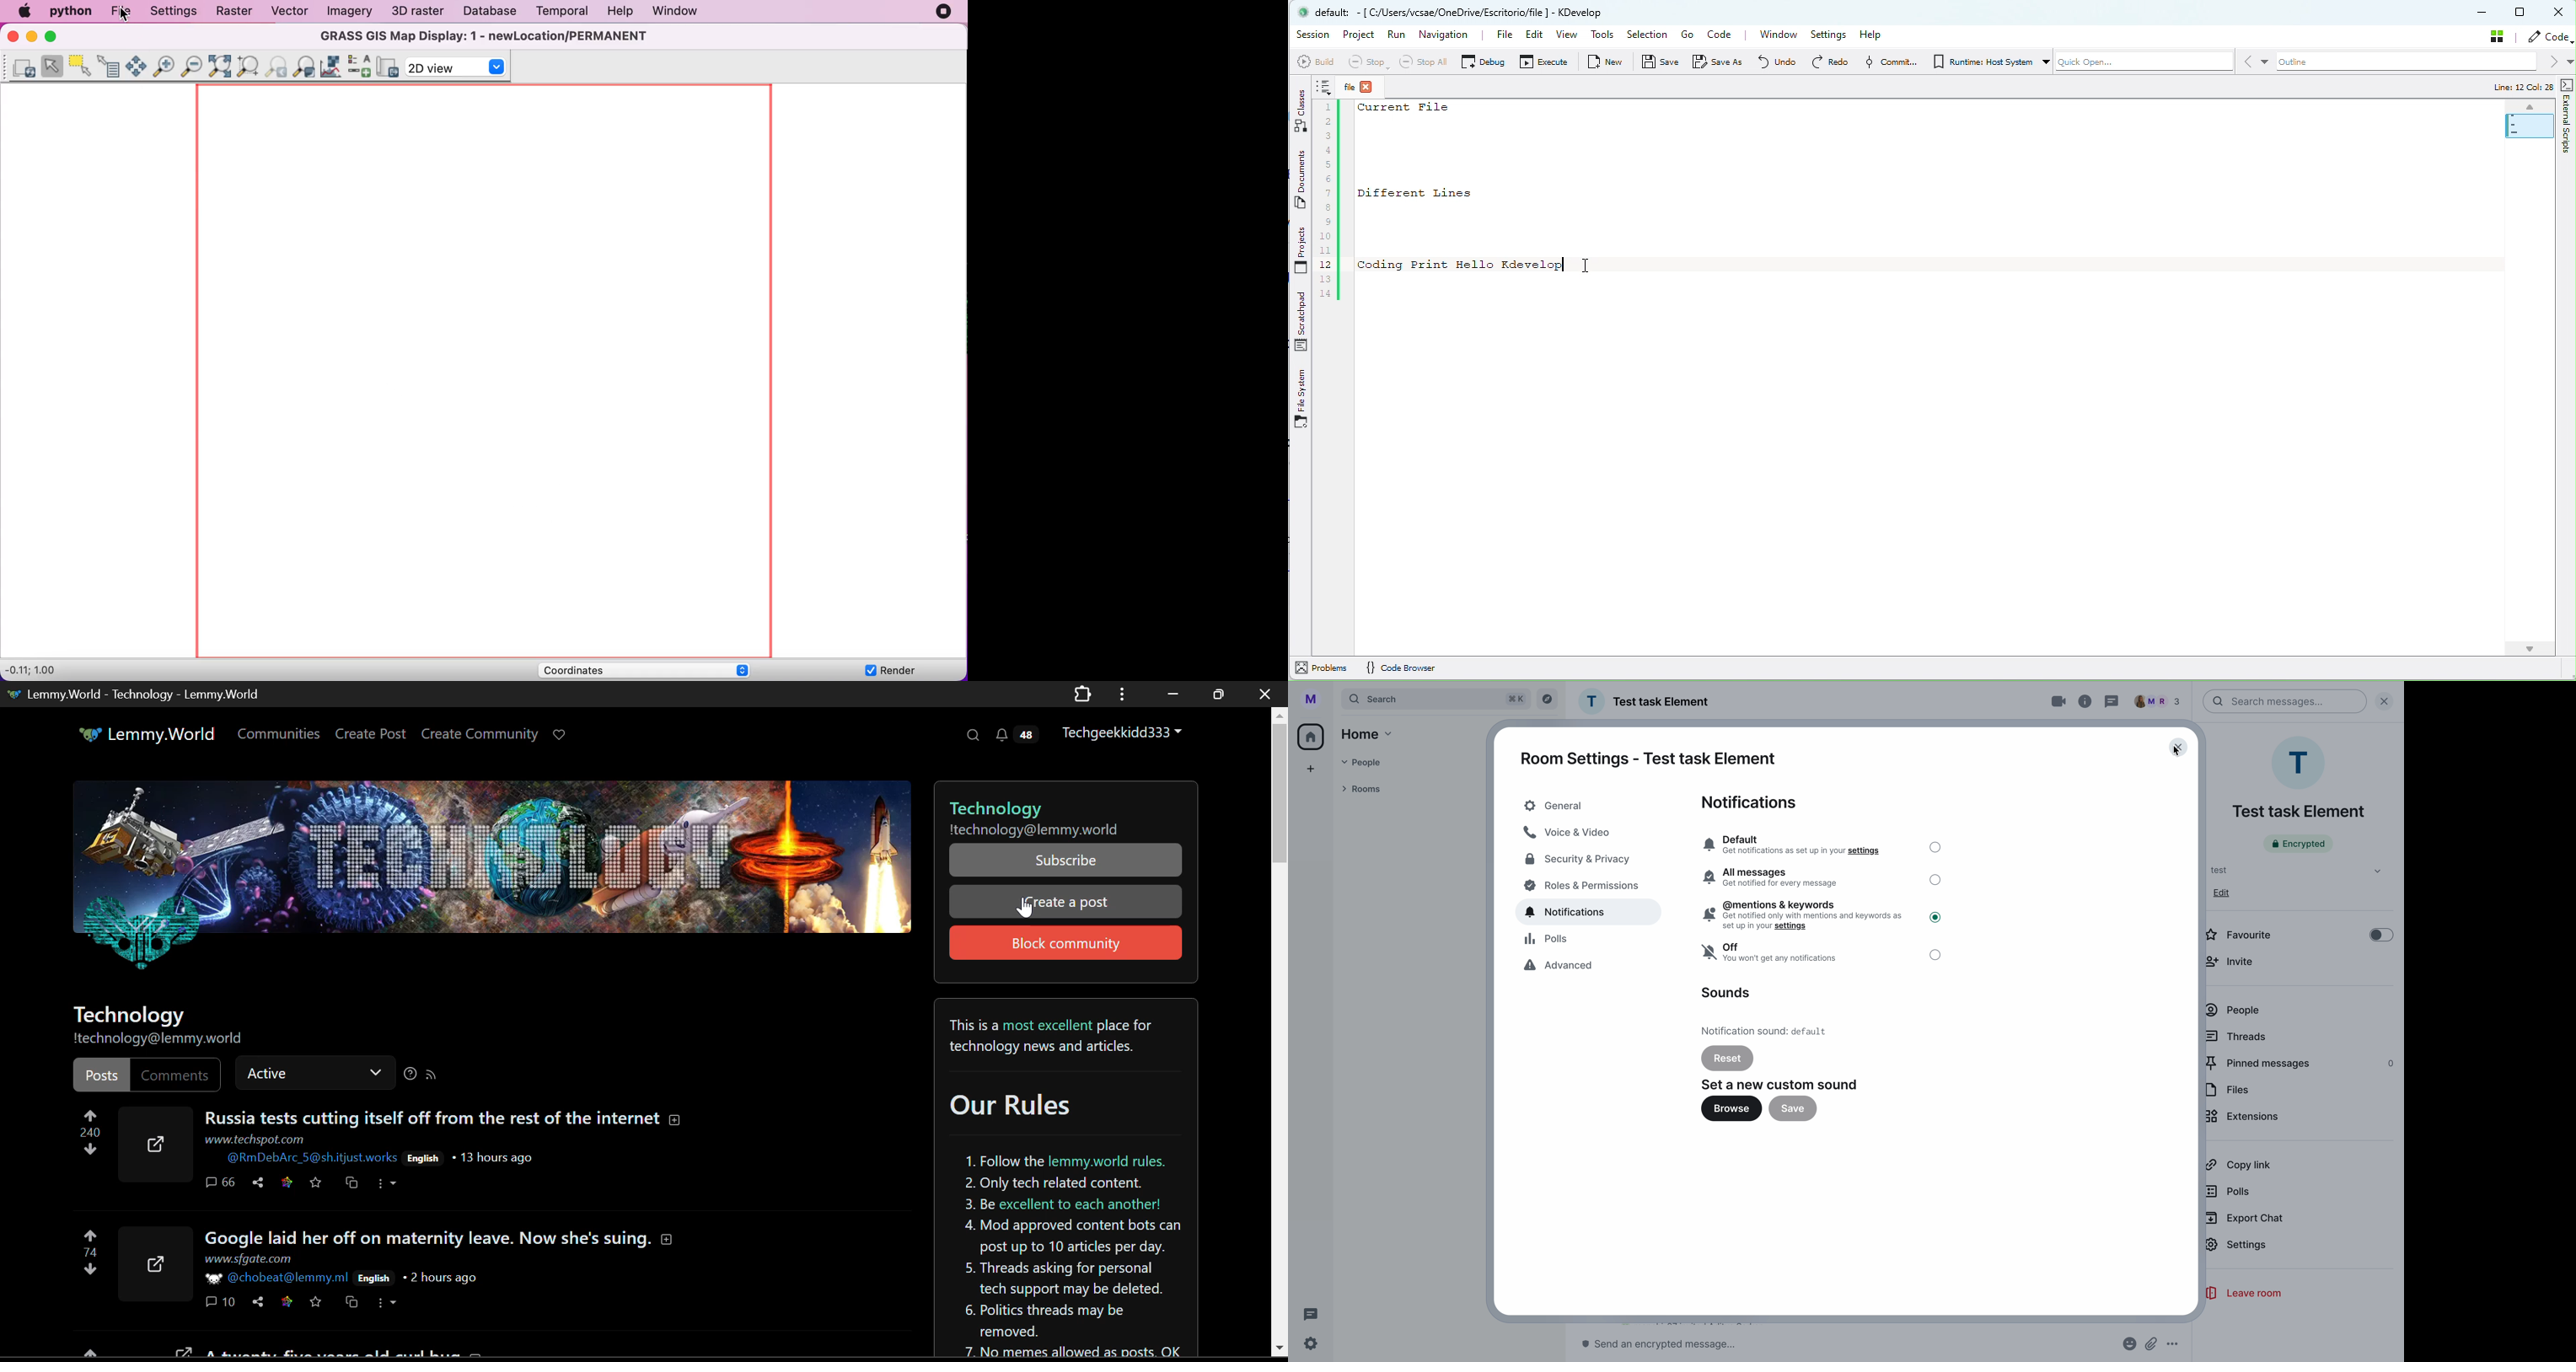 This screenshot has height=1372, width=2576. I want to click on pinned messages 0, so click(2301, 1064).